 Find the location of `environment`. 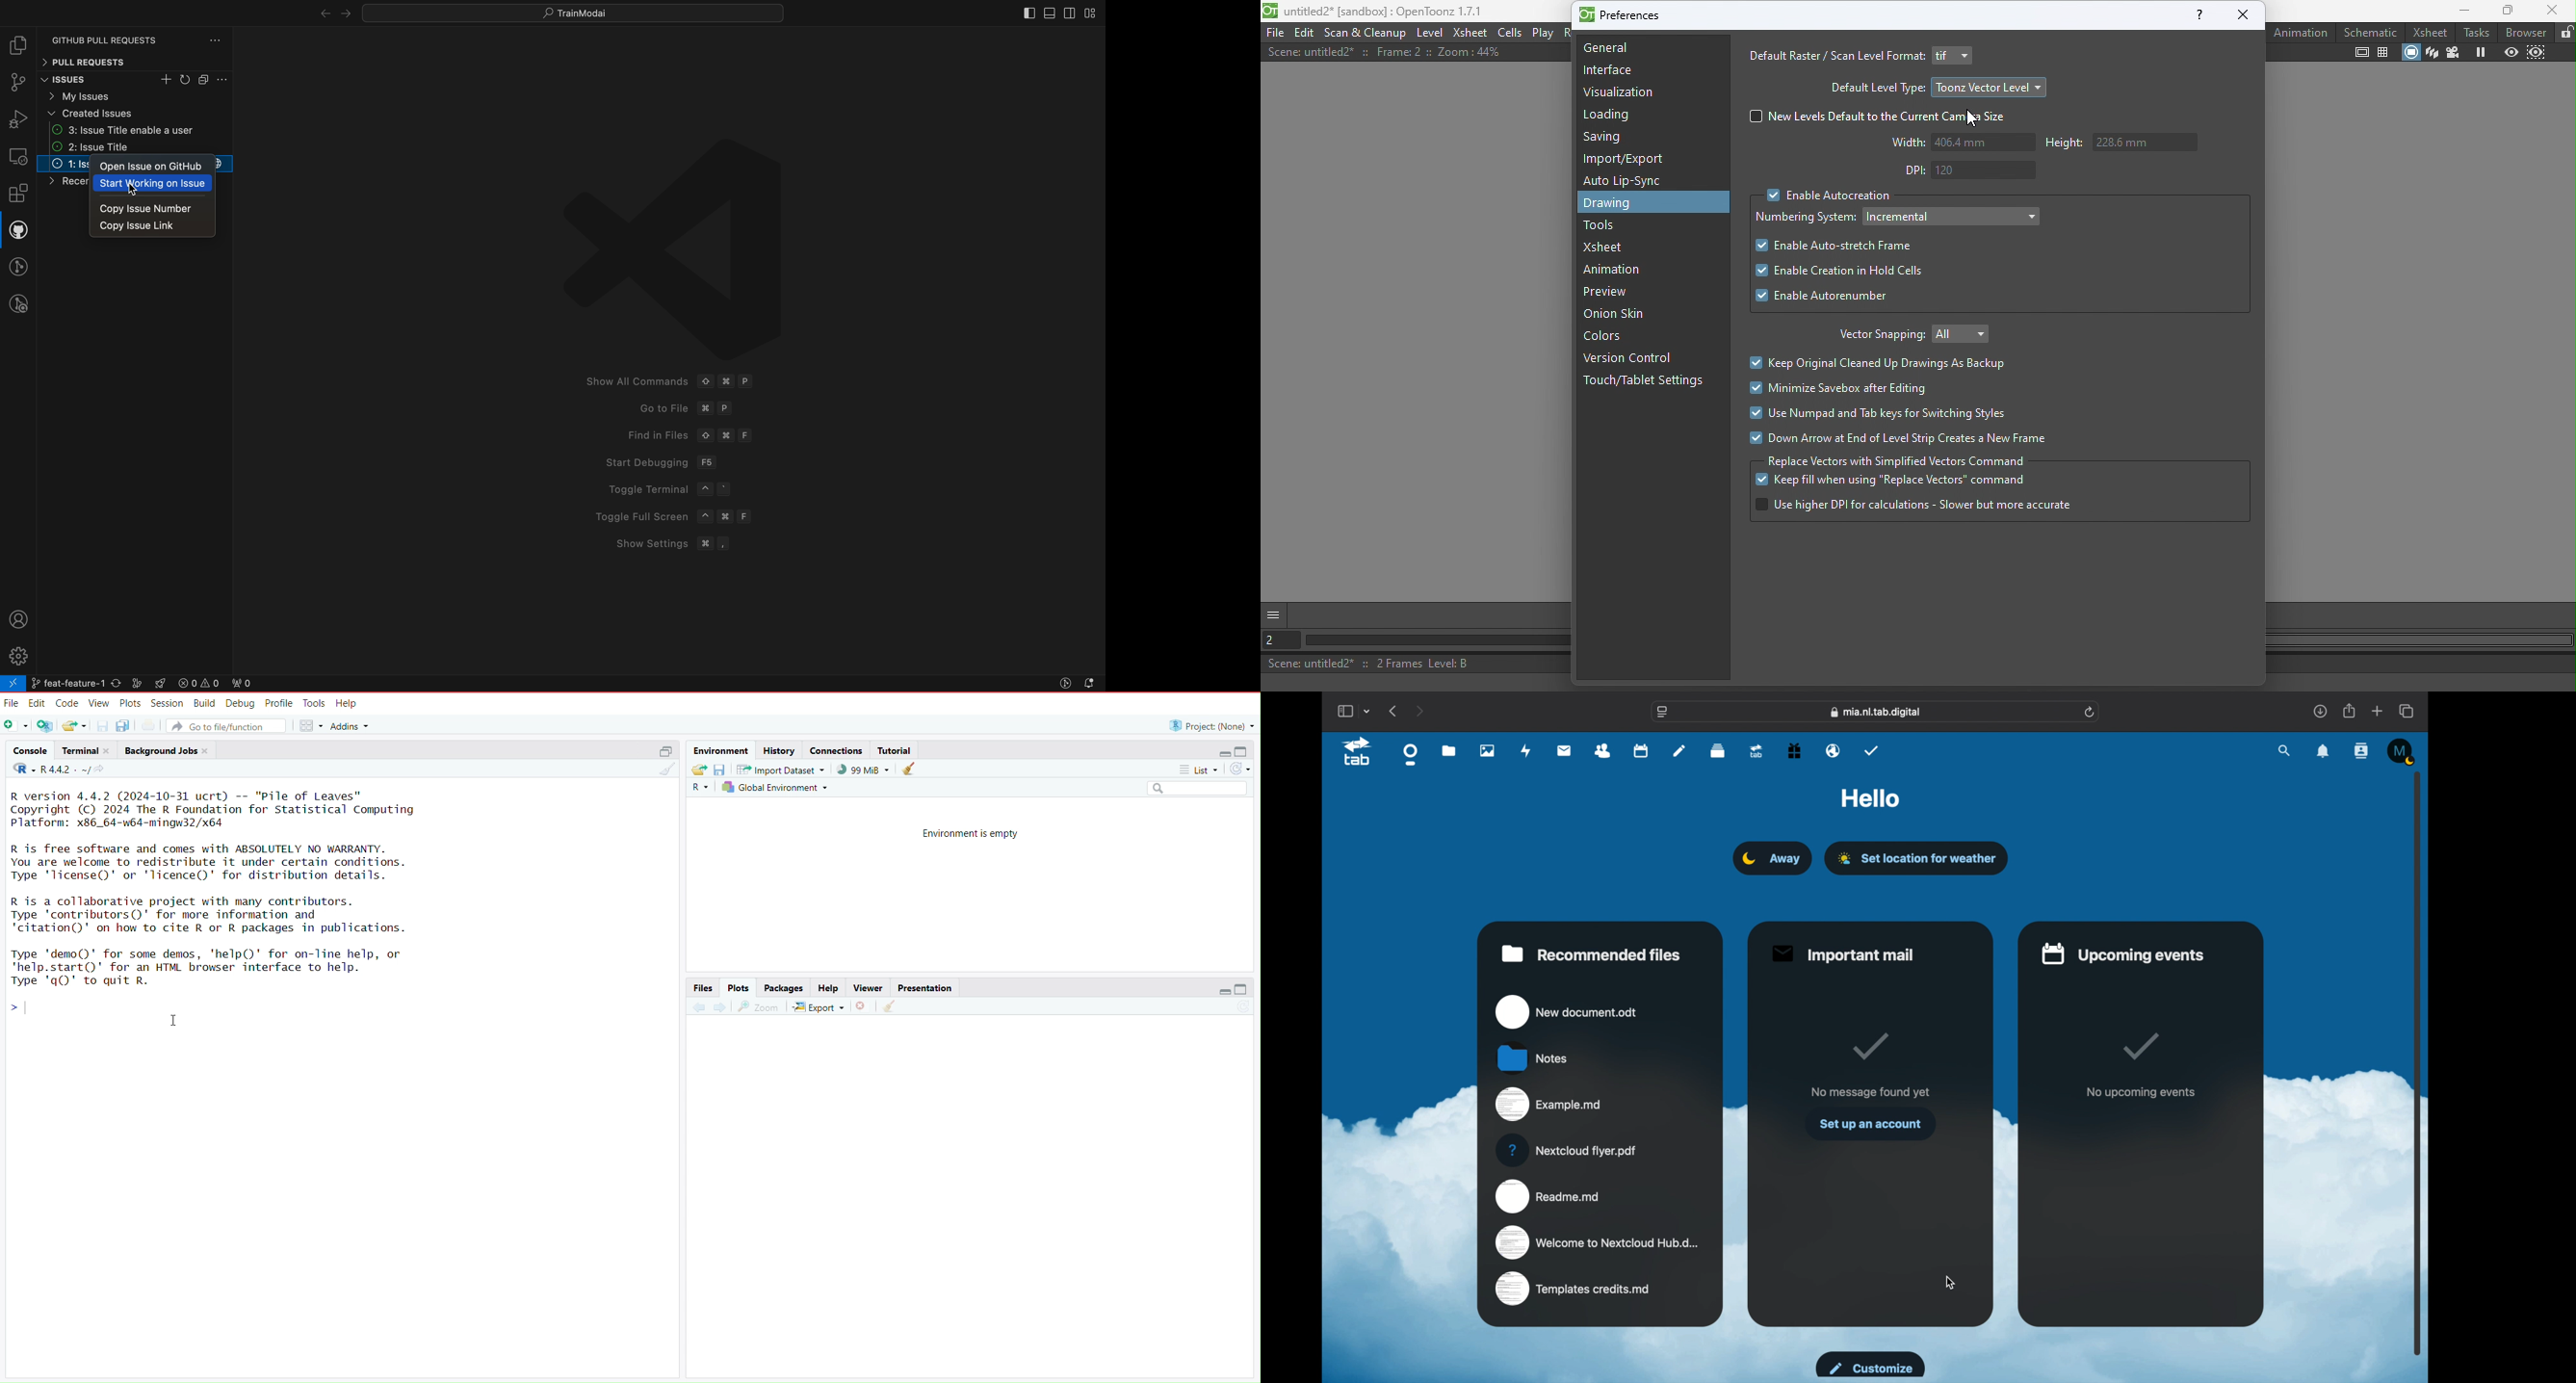

environment is located at coordinates (719, 749).